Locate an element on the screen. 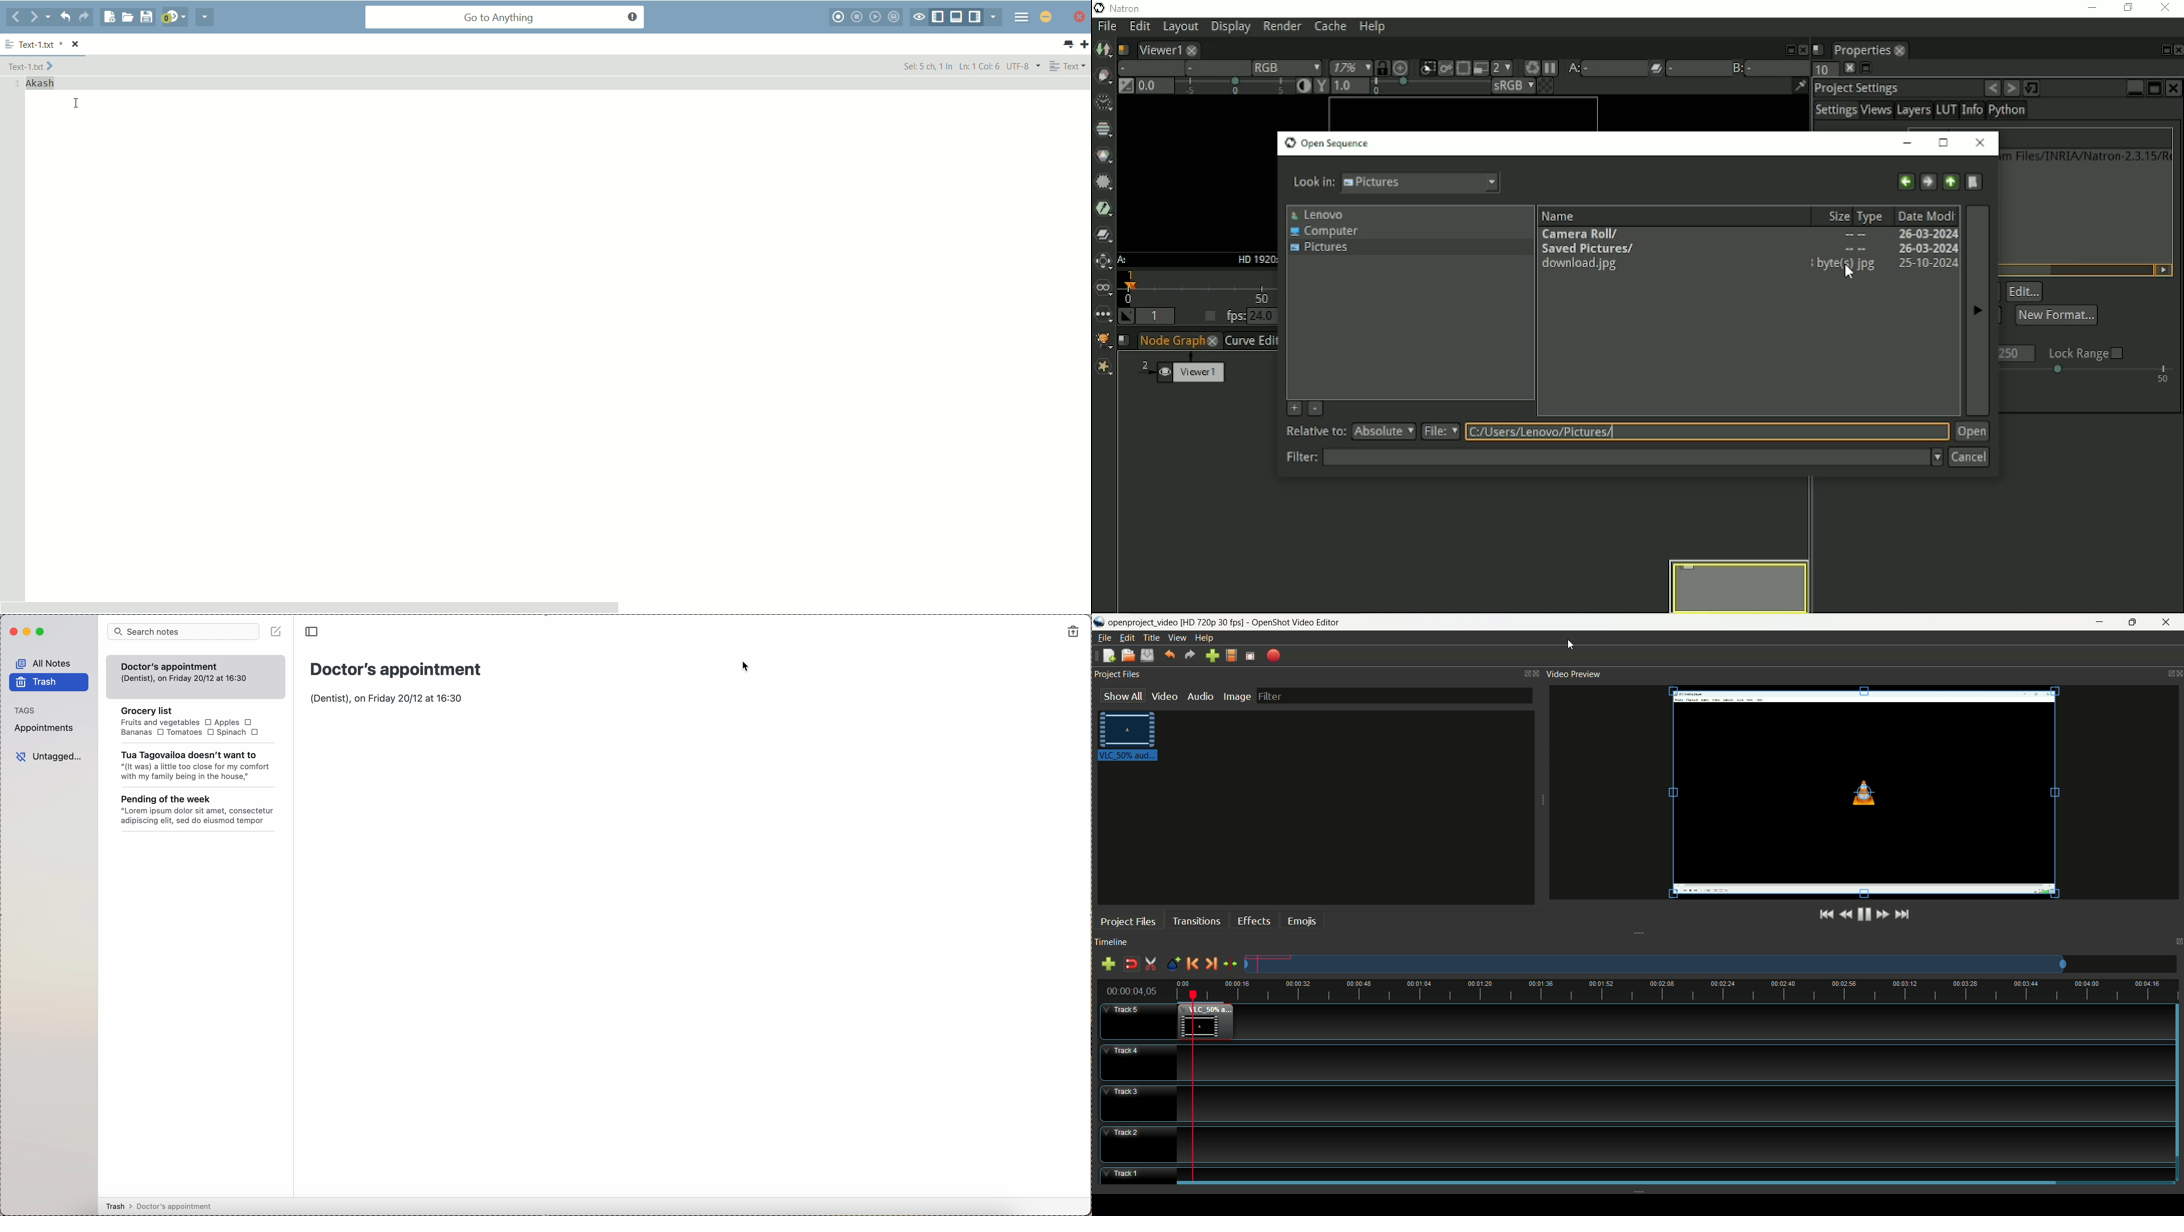  restore notes is located at coordinates (1074, 631).